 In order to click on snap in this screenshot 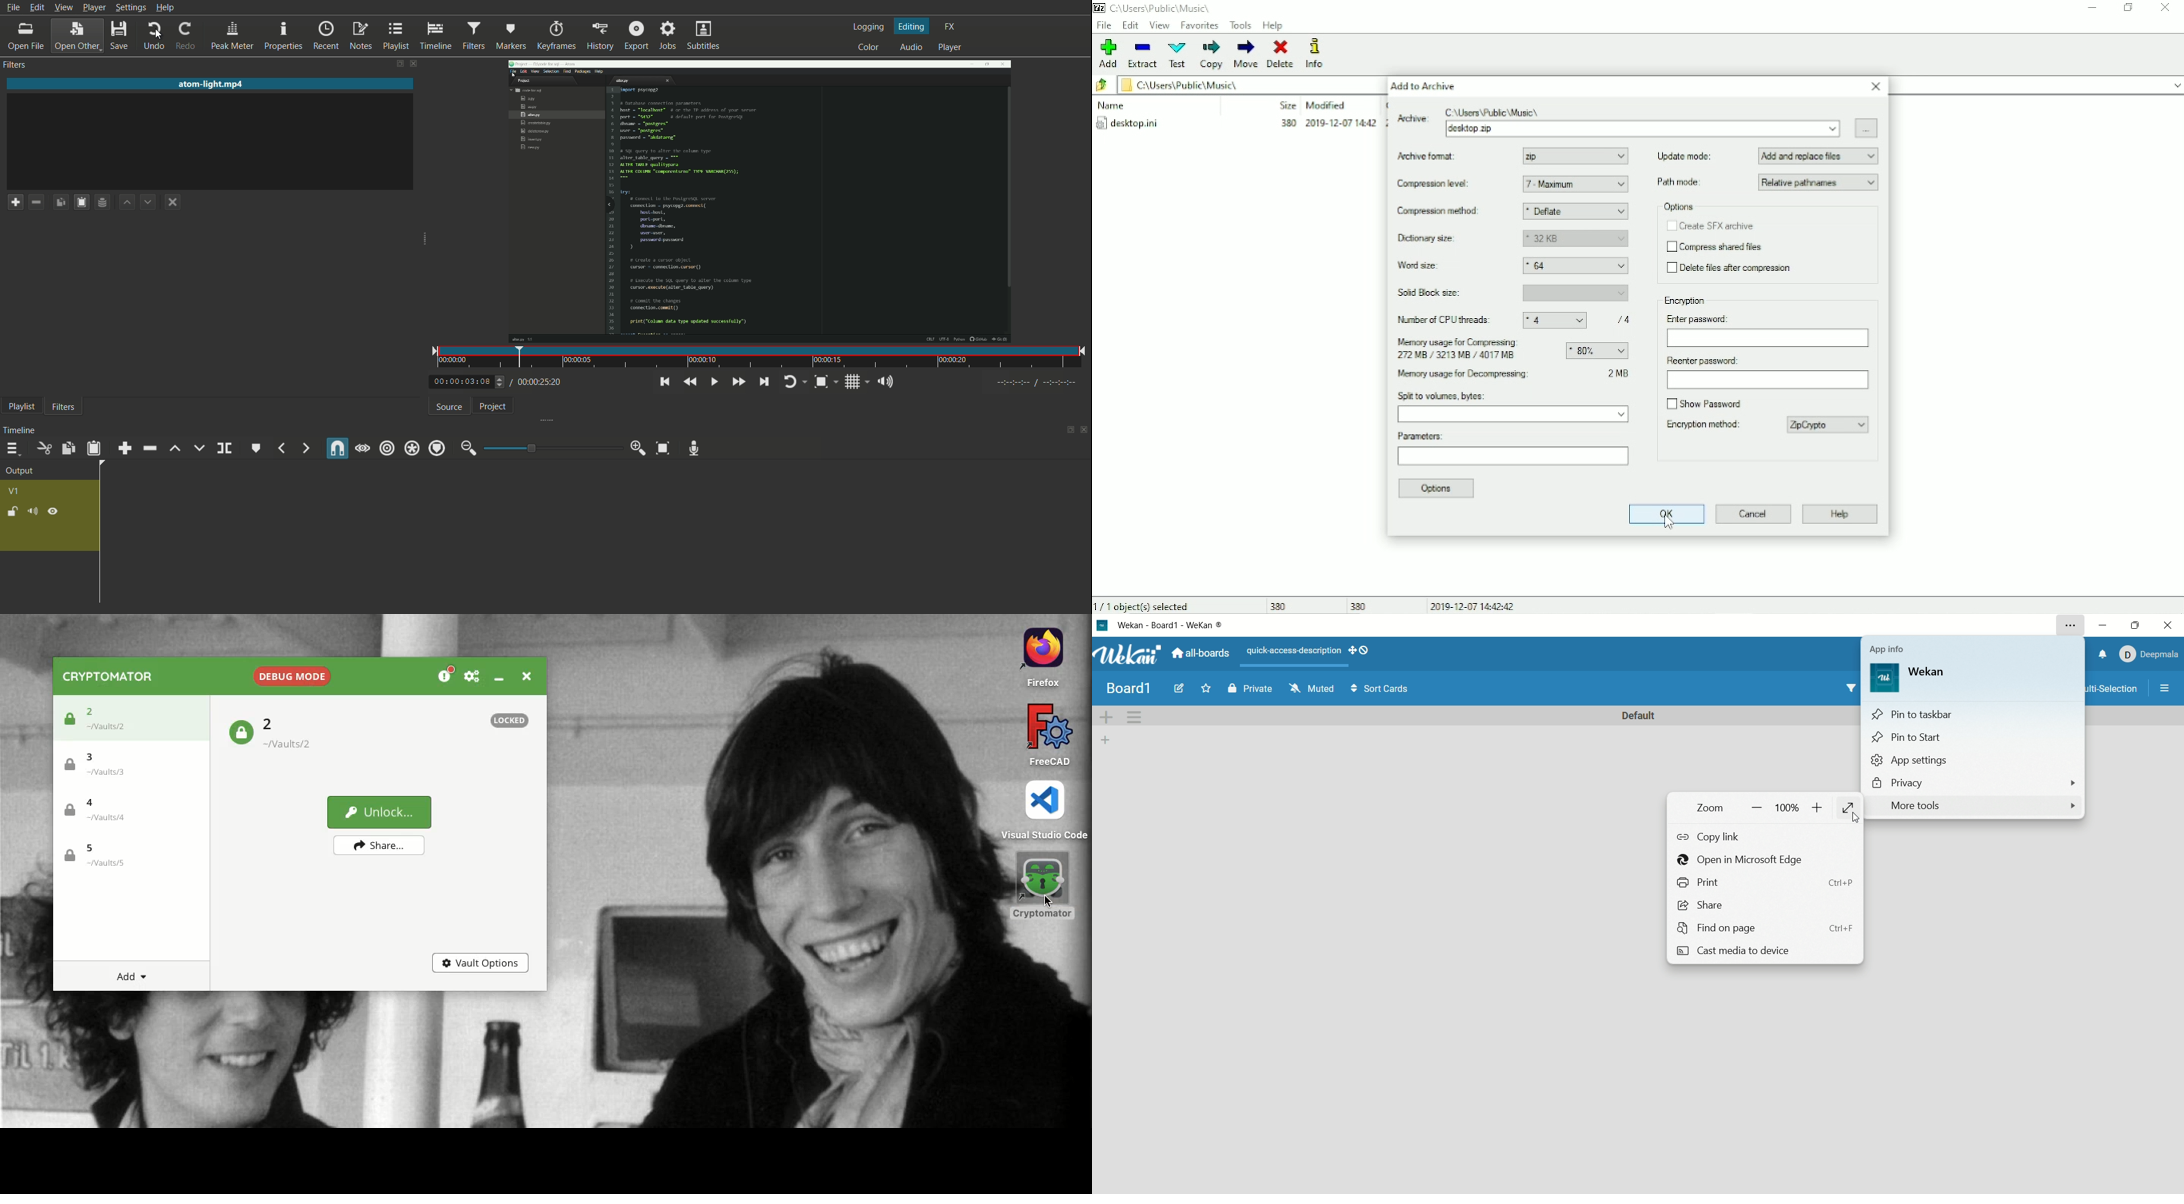, I will do `click(337, 448)`.